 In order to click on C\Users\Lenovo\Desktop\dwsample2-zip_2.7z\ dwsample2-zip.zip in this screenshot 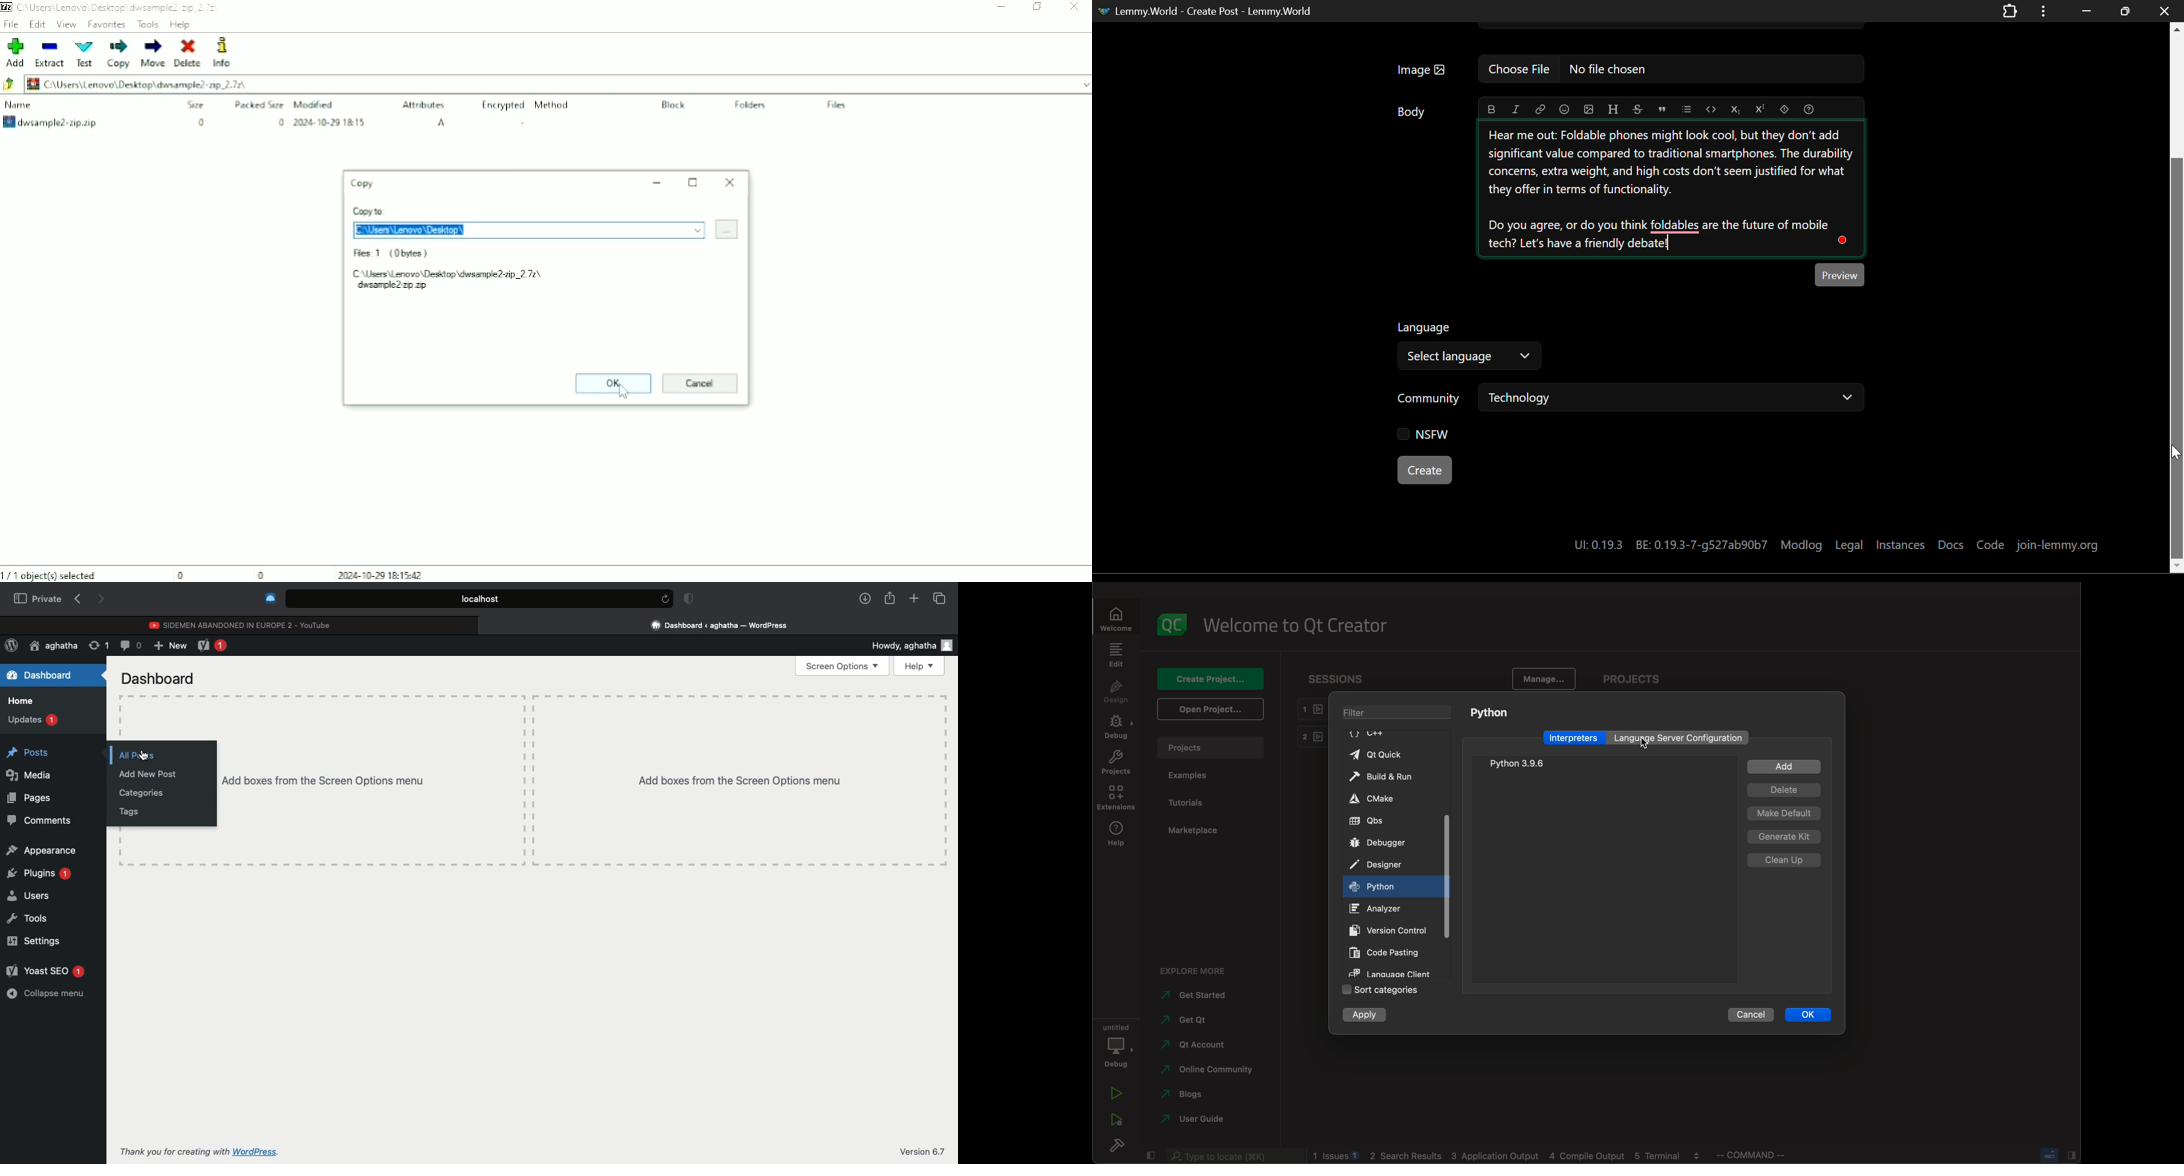, I will do `click(469, 279)`.